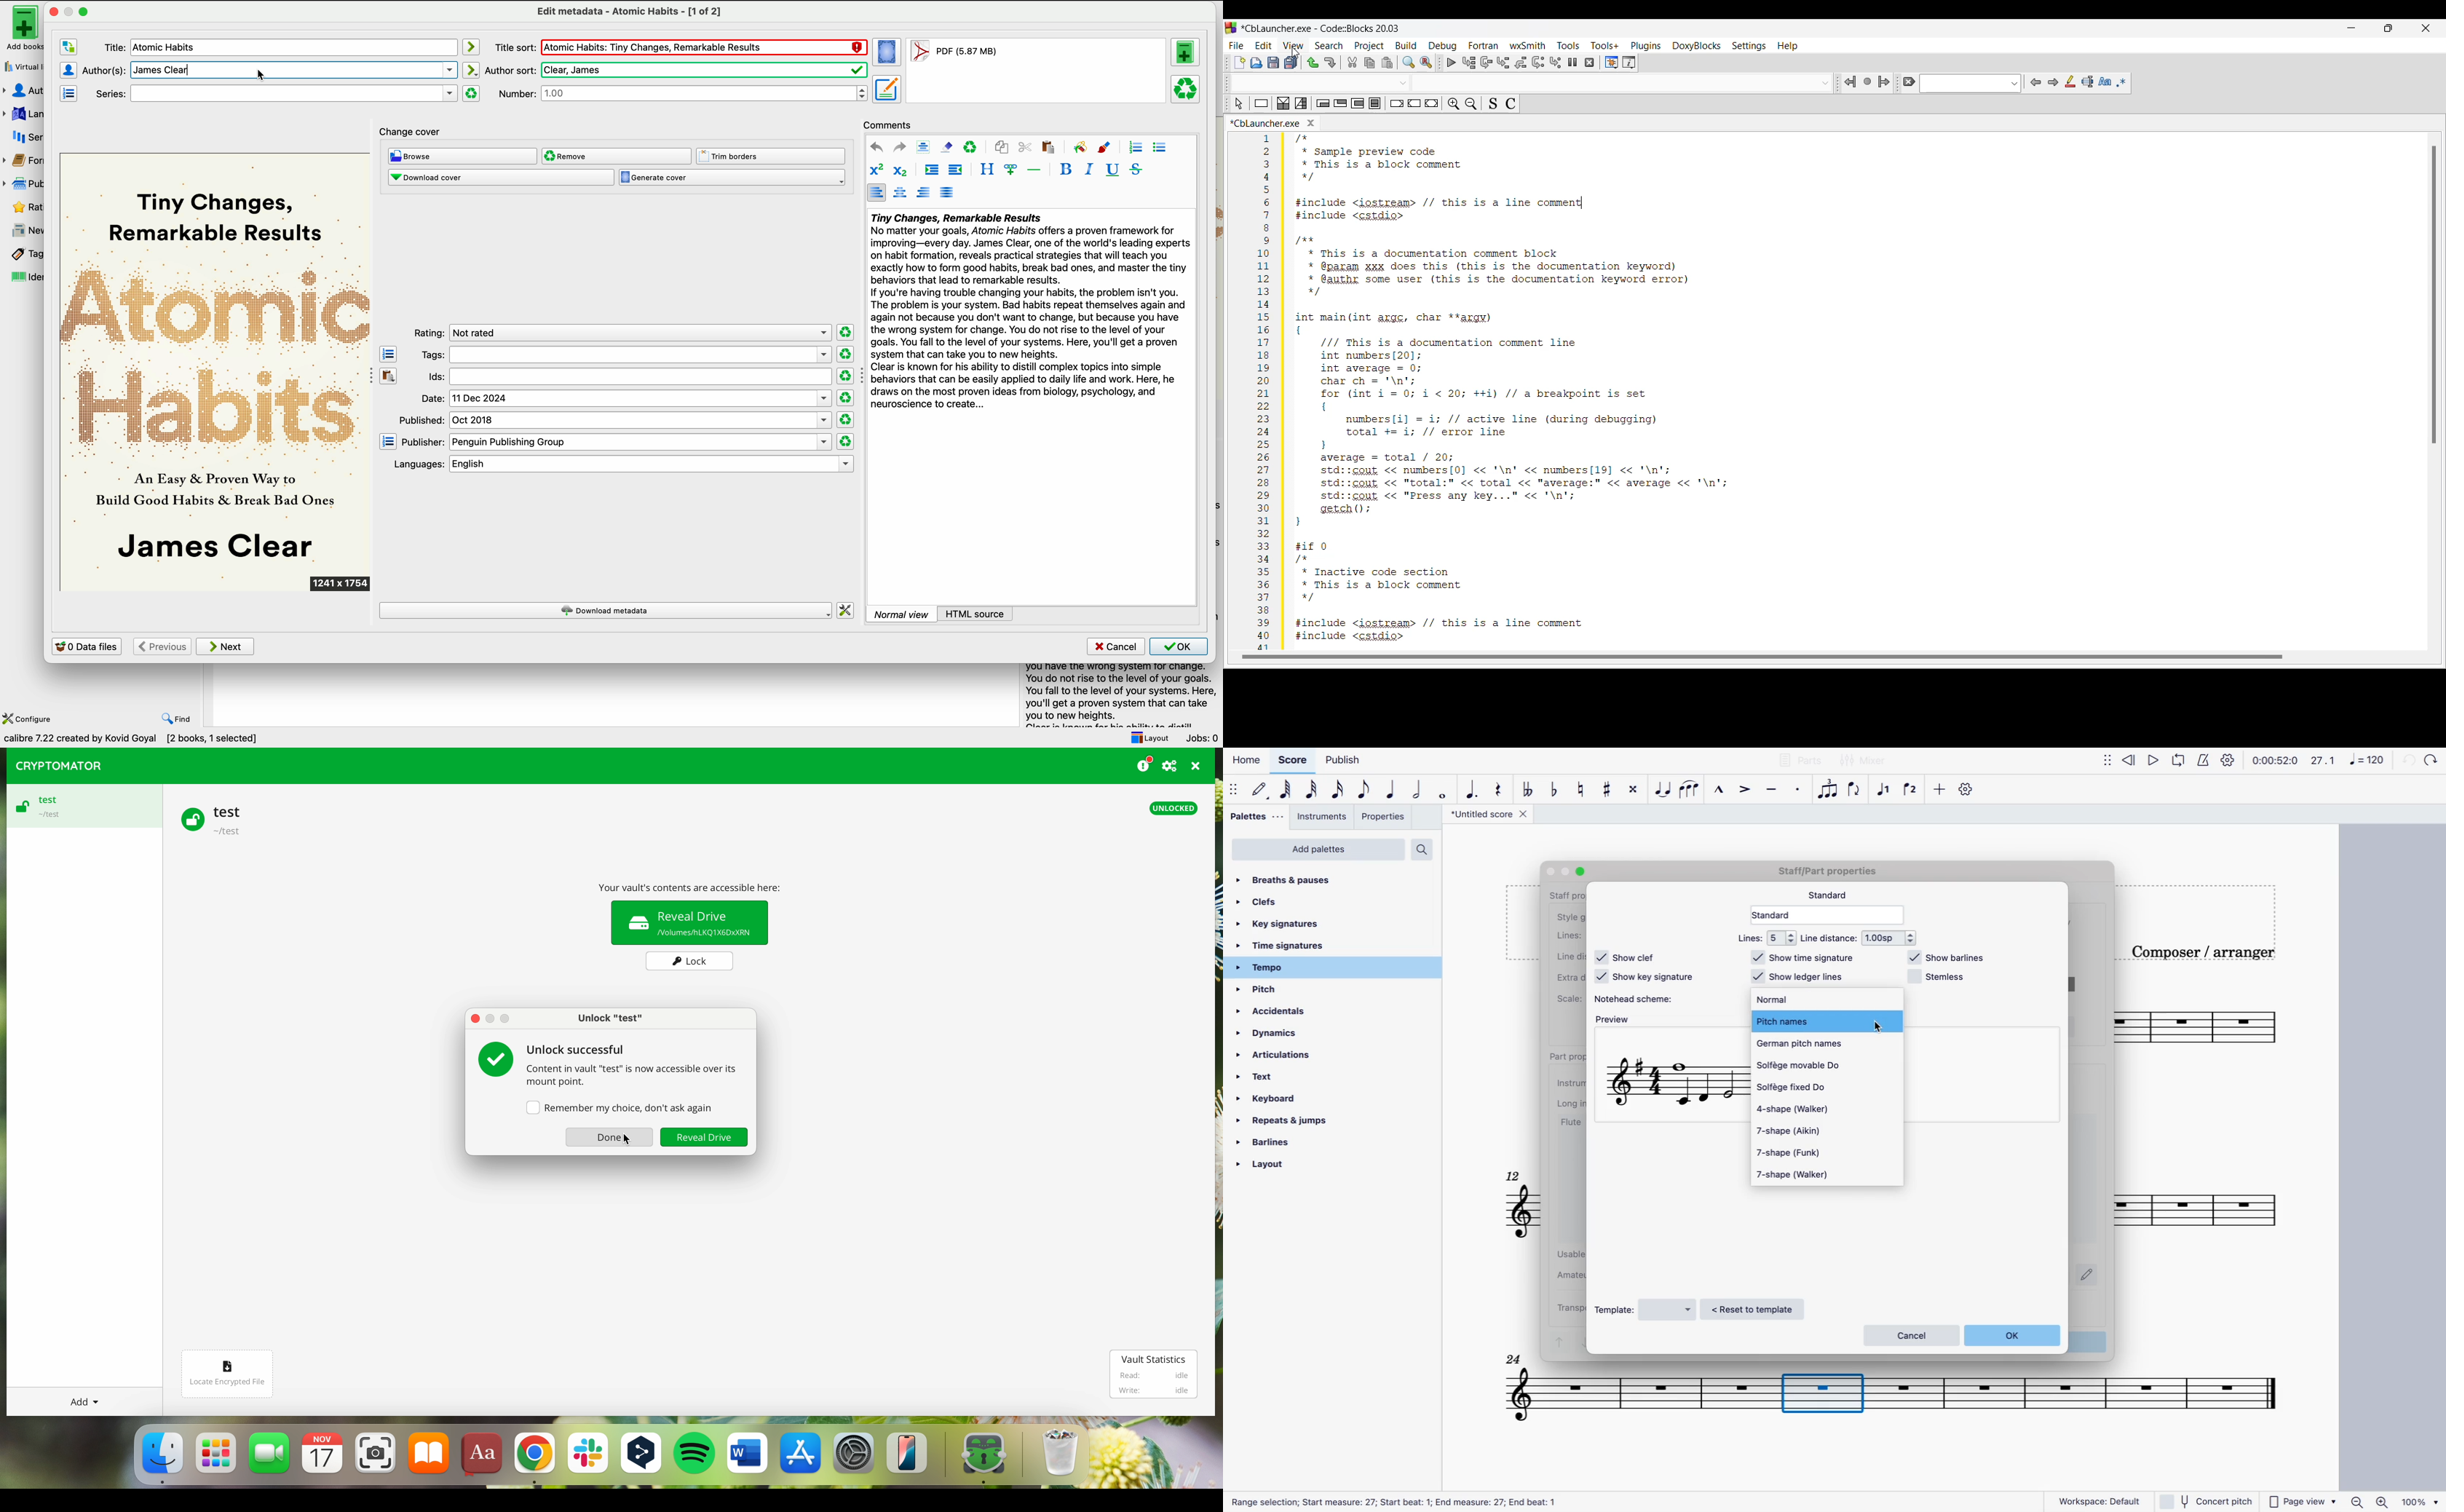 This screenshot has width=2464, height=1512. What do you see at coordinates (1582, 869) in the screenshot?
I see `` at bounding box center [1582, 869].